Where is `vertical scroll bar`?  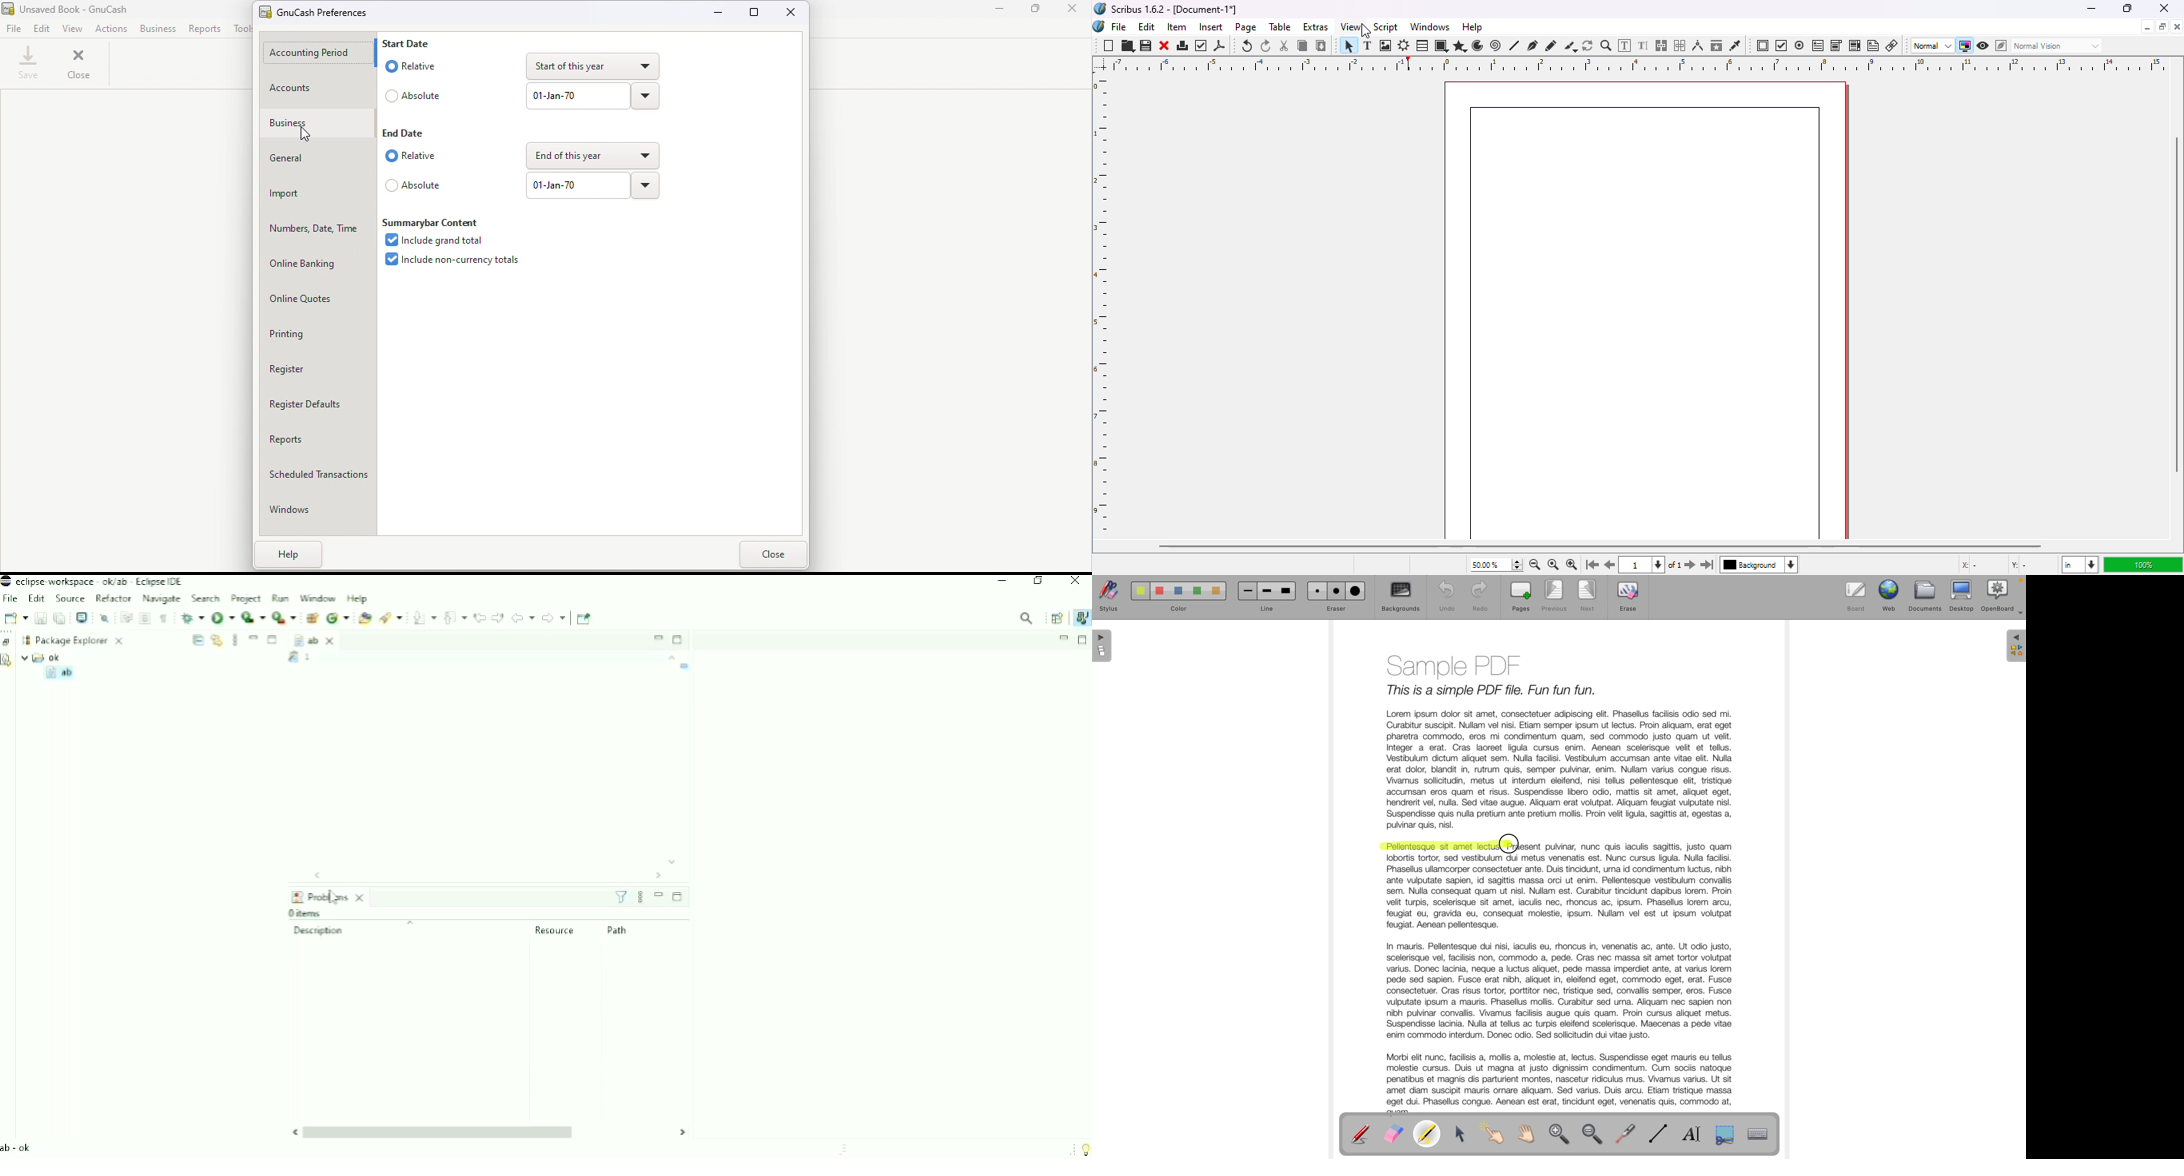 vertical scroll bar is located at coordinates (2177, 306).